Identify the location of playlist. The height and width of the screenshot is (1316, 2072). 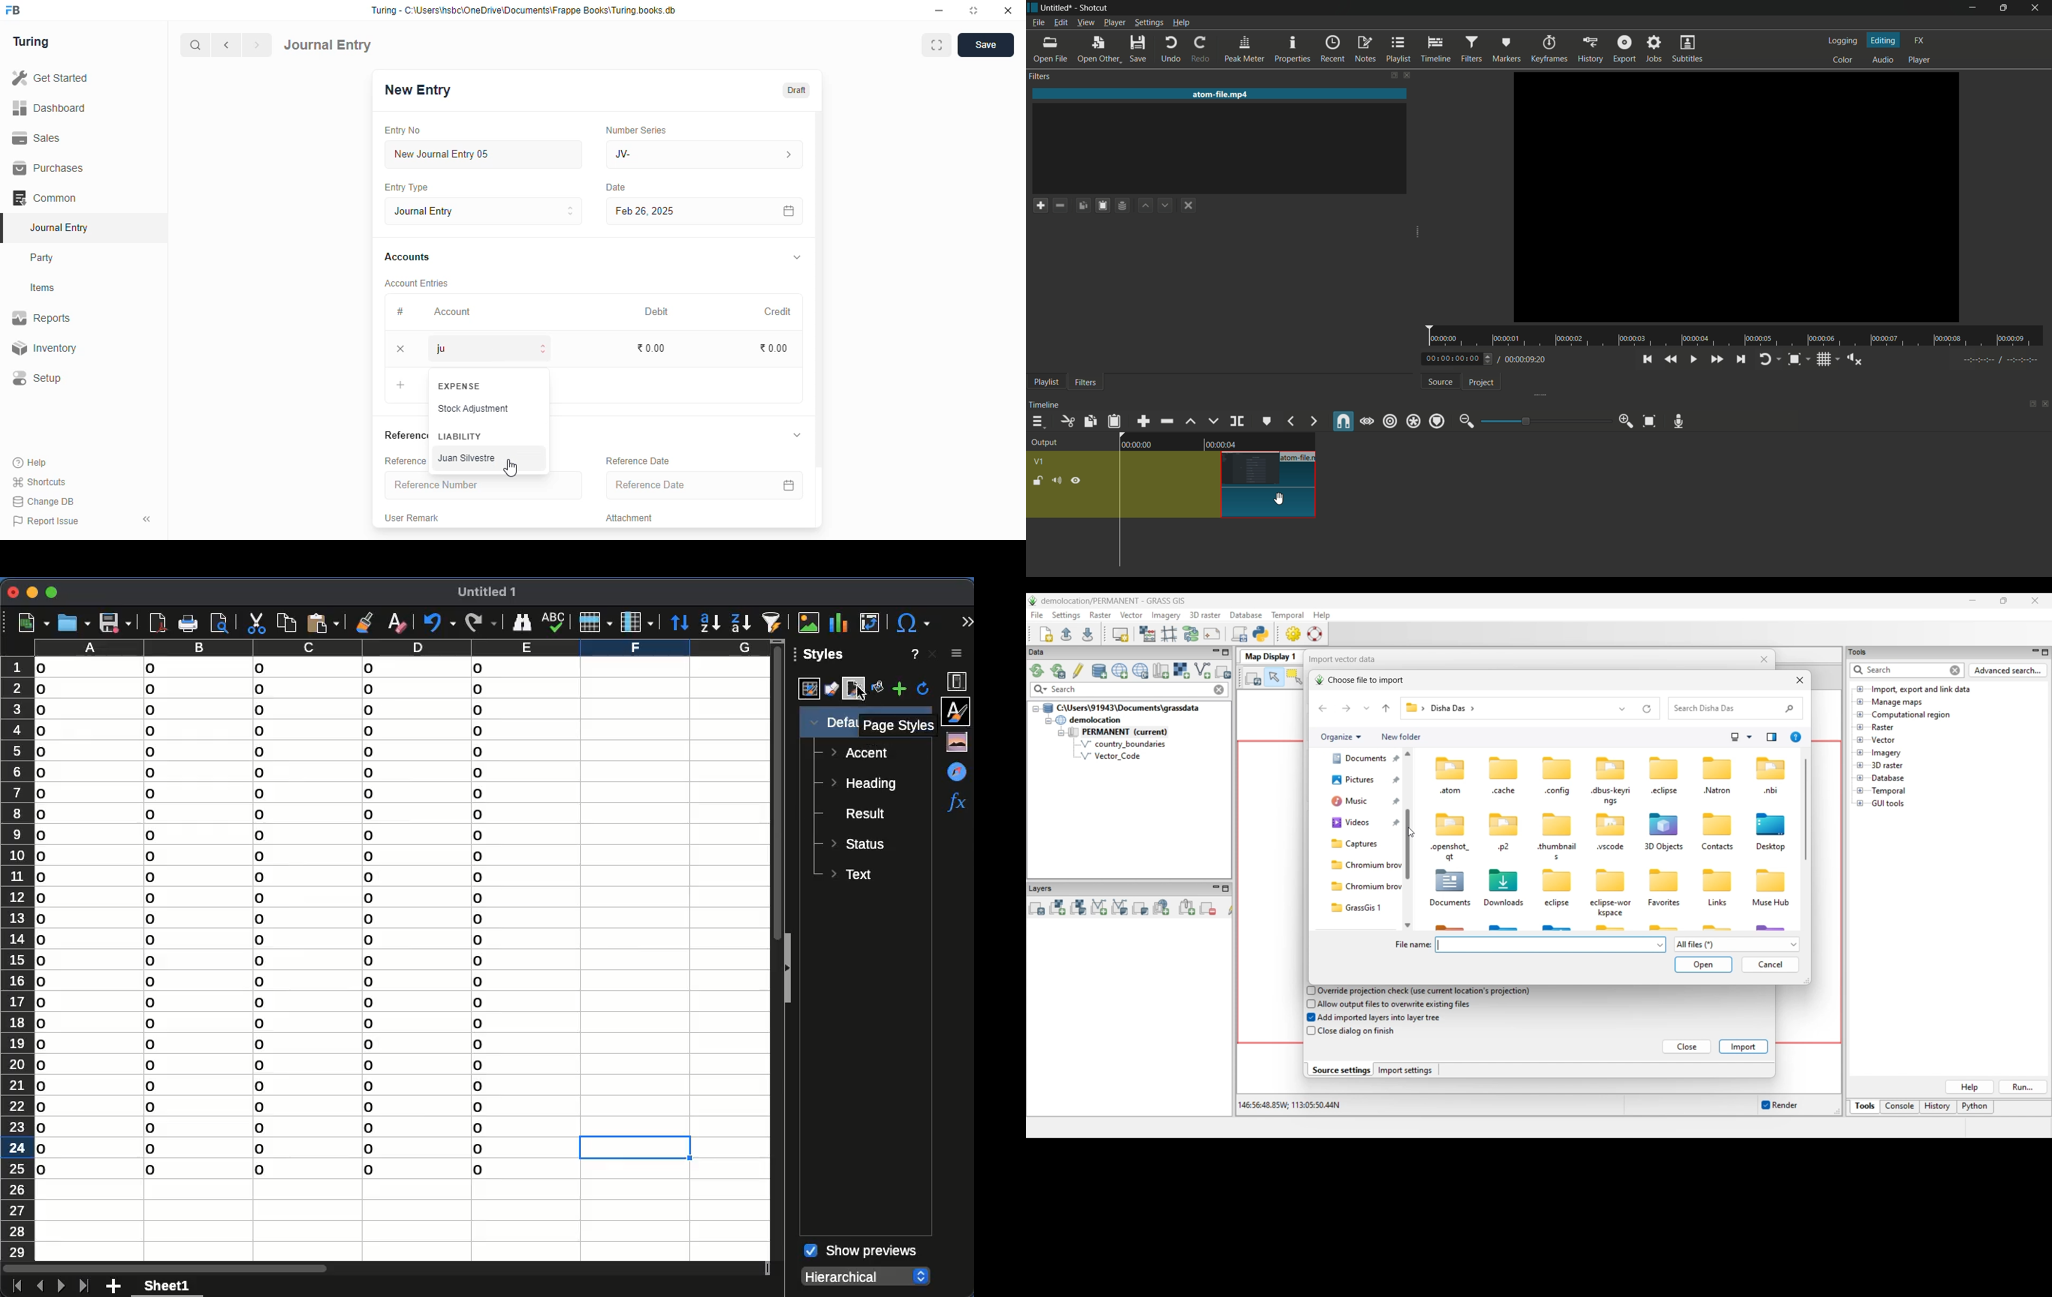
(1397, 49).